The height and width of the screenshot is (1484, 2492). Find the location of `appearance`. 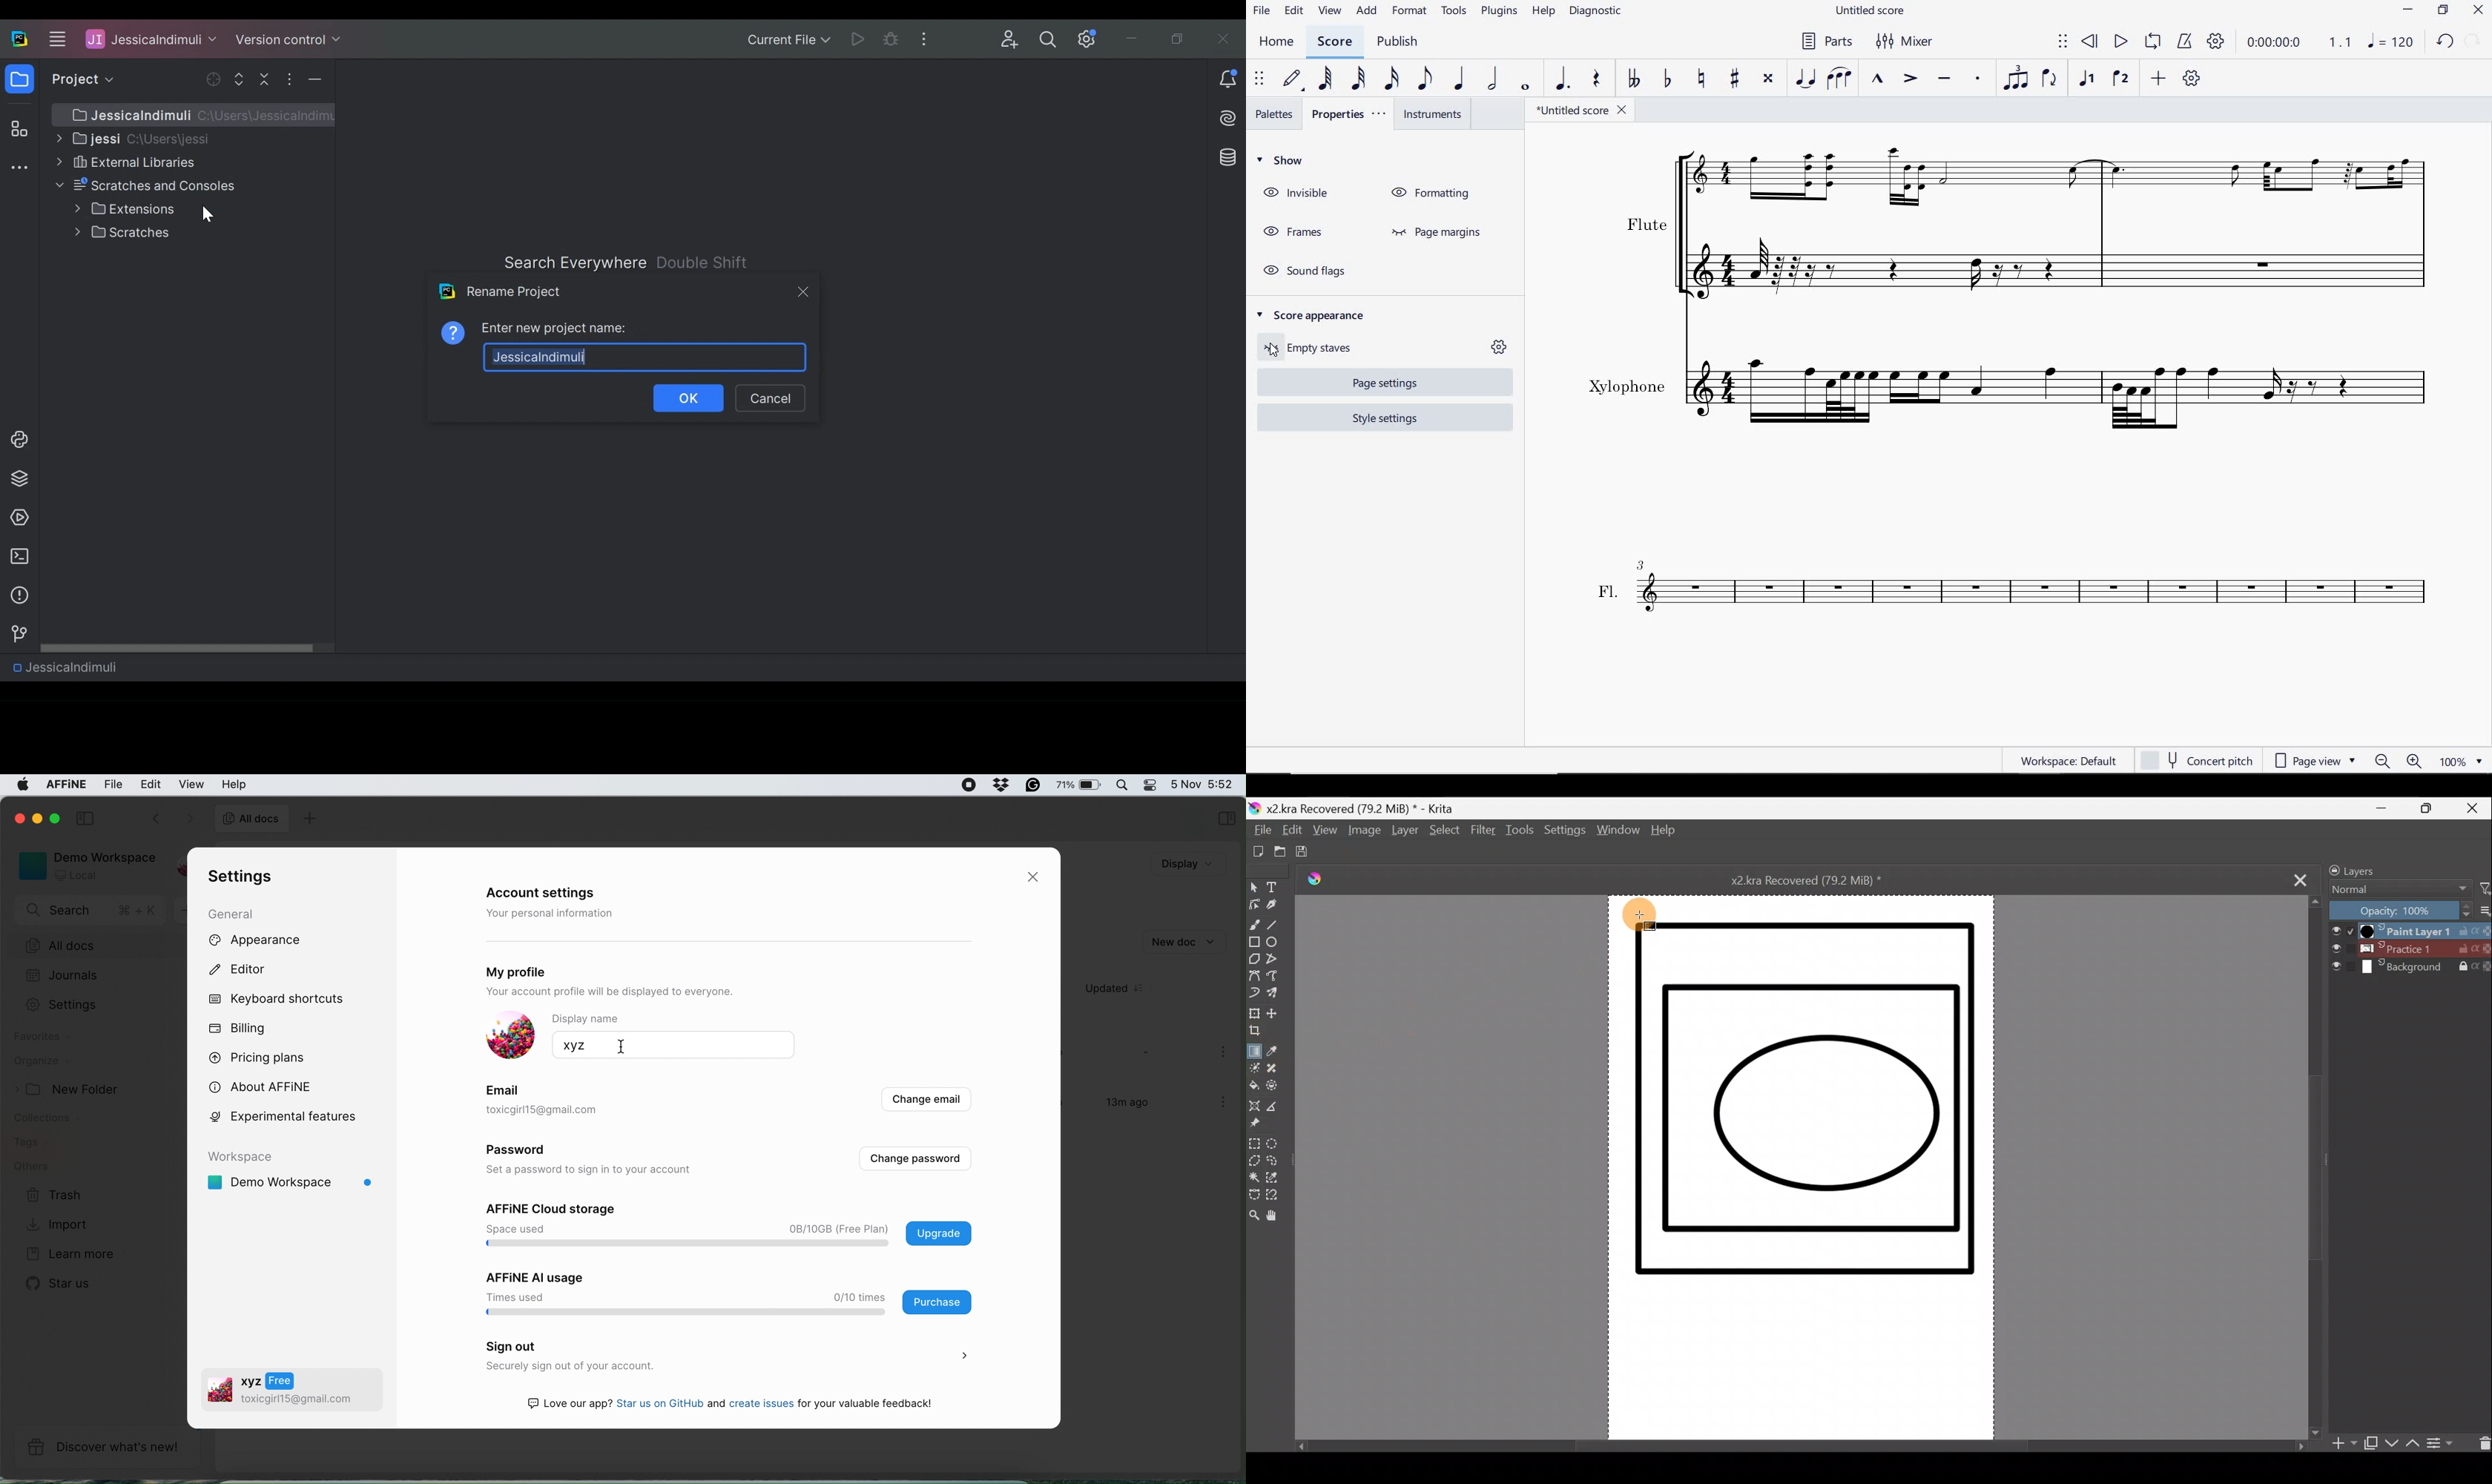

appearance is located at coordinates (271, 941).